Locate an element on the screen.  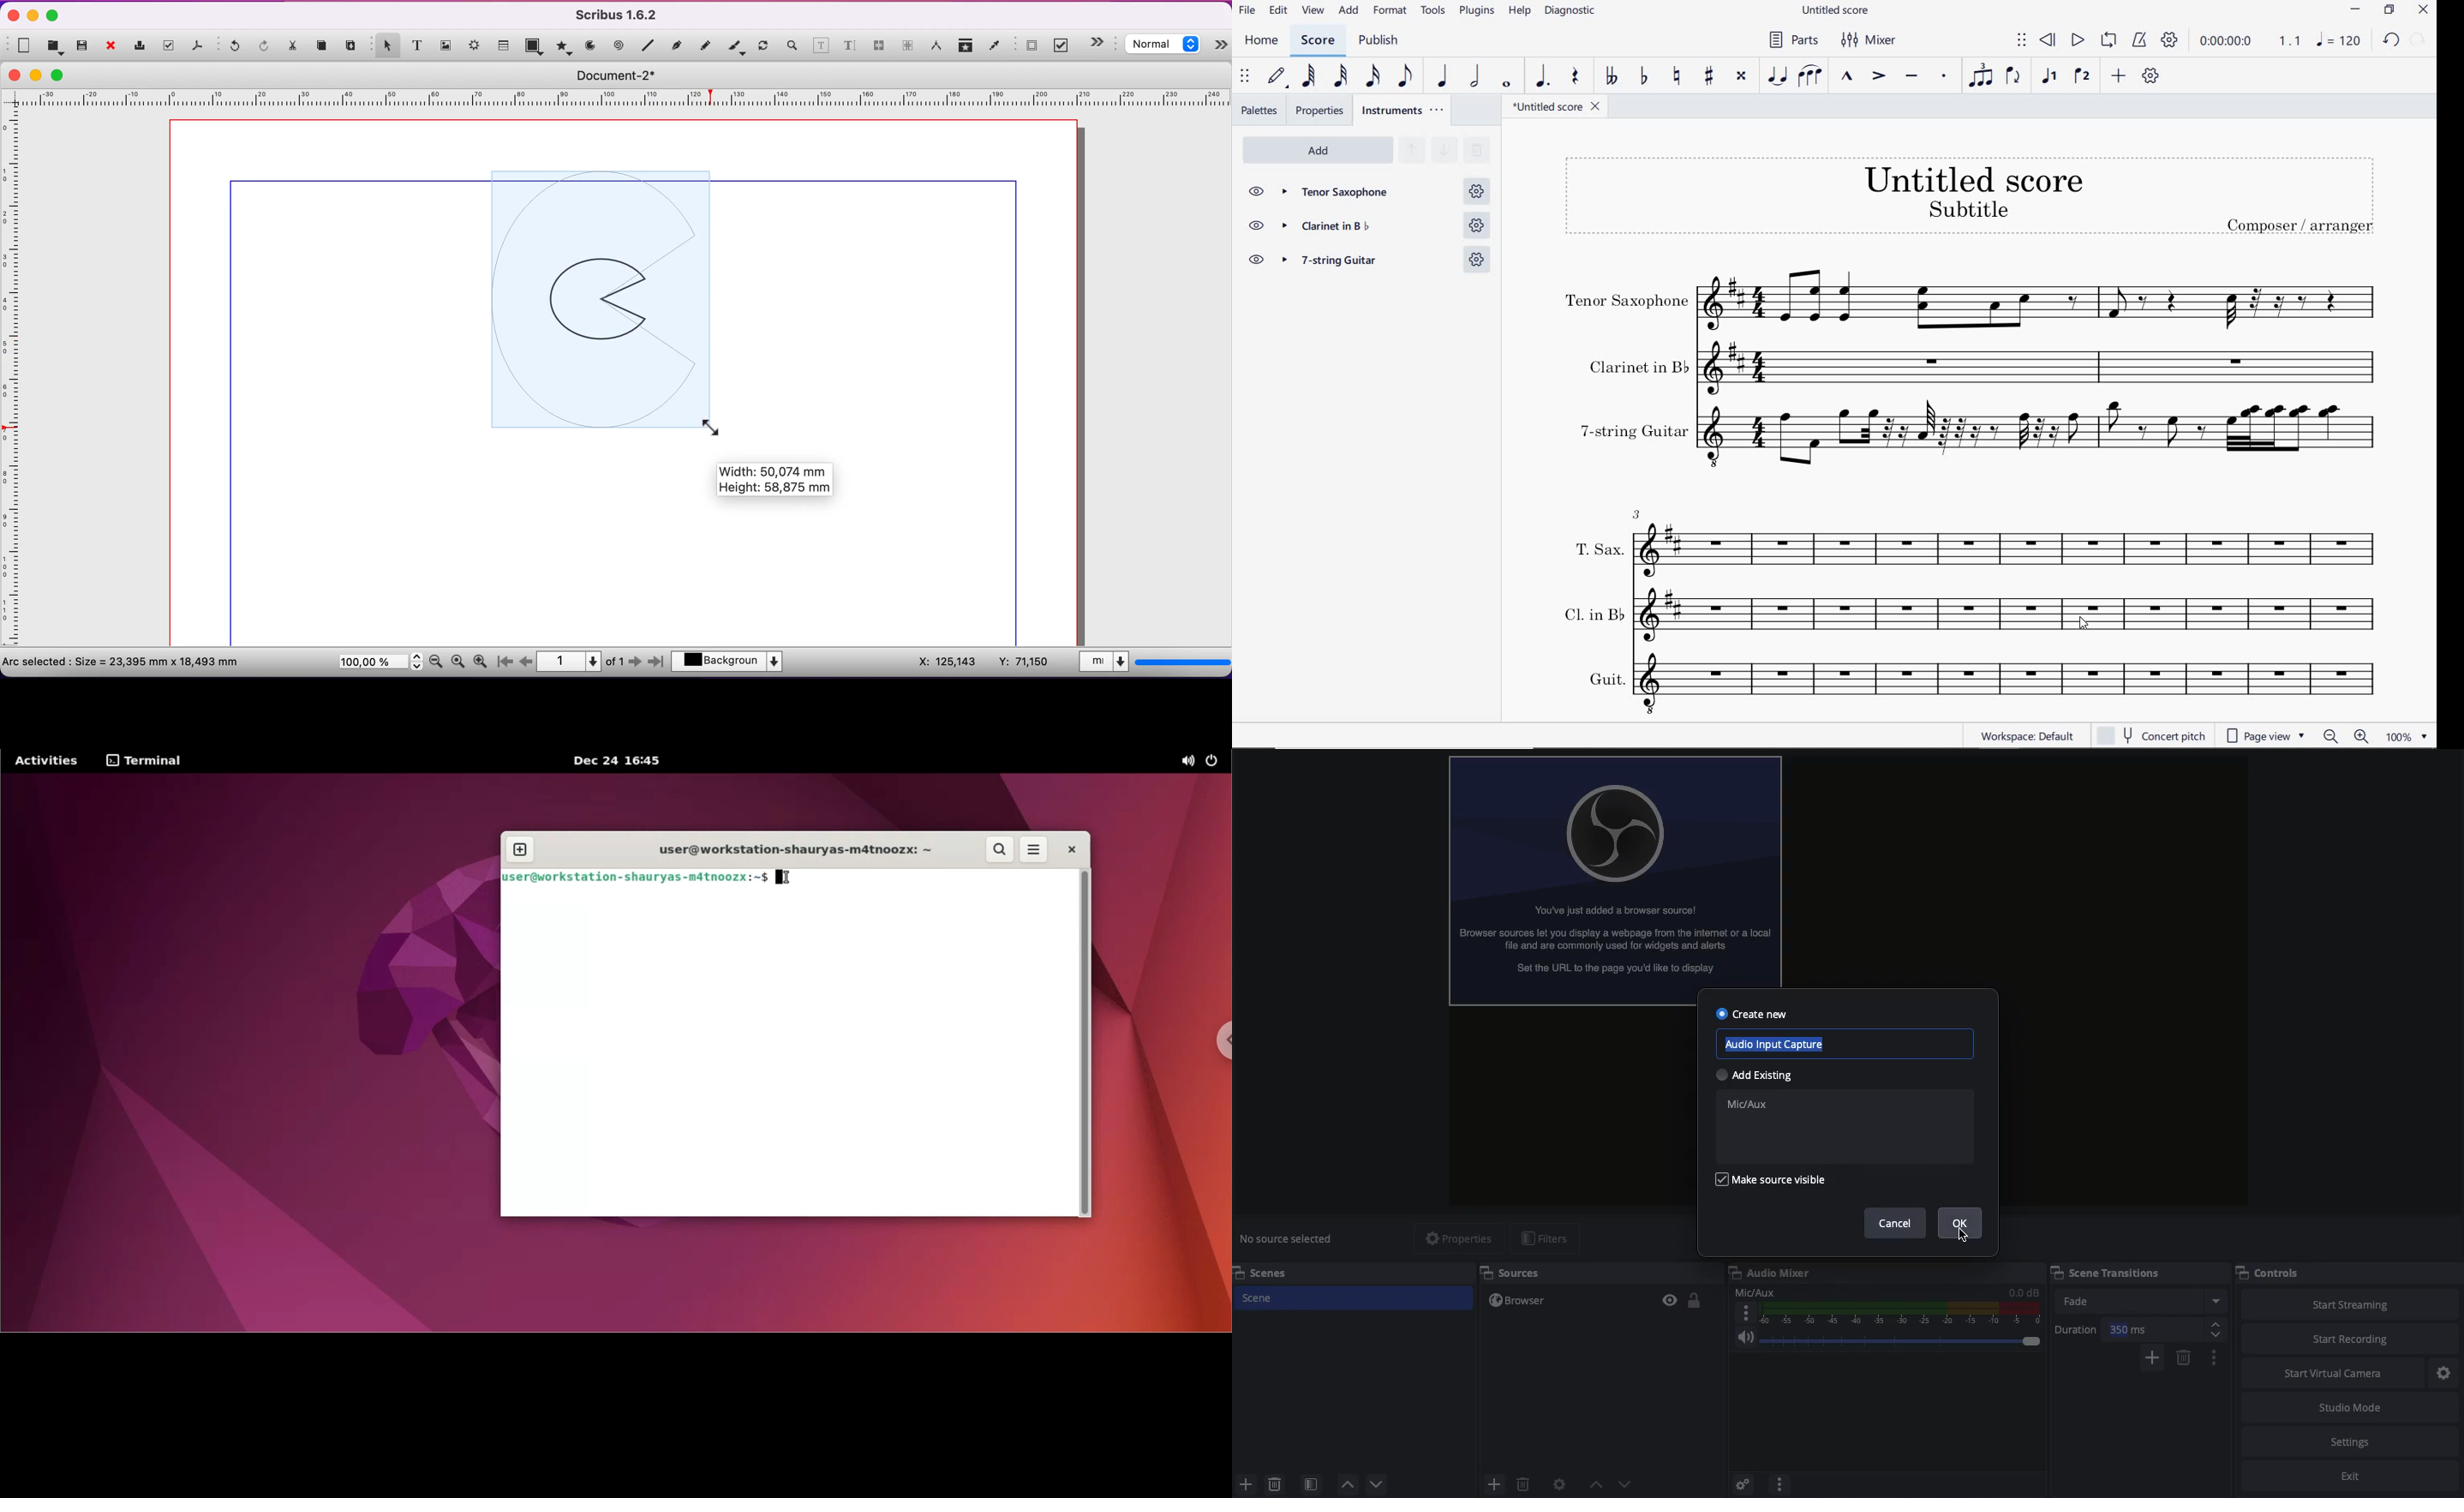
copy item properties is located at coordinates (966, 47).